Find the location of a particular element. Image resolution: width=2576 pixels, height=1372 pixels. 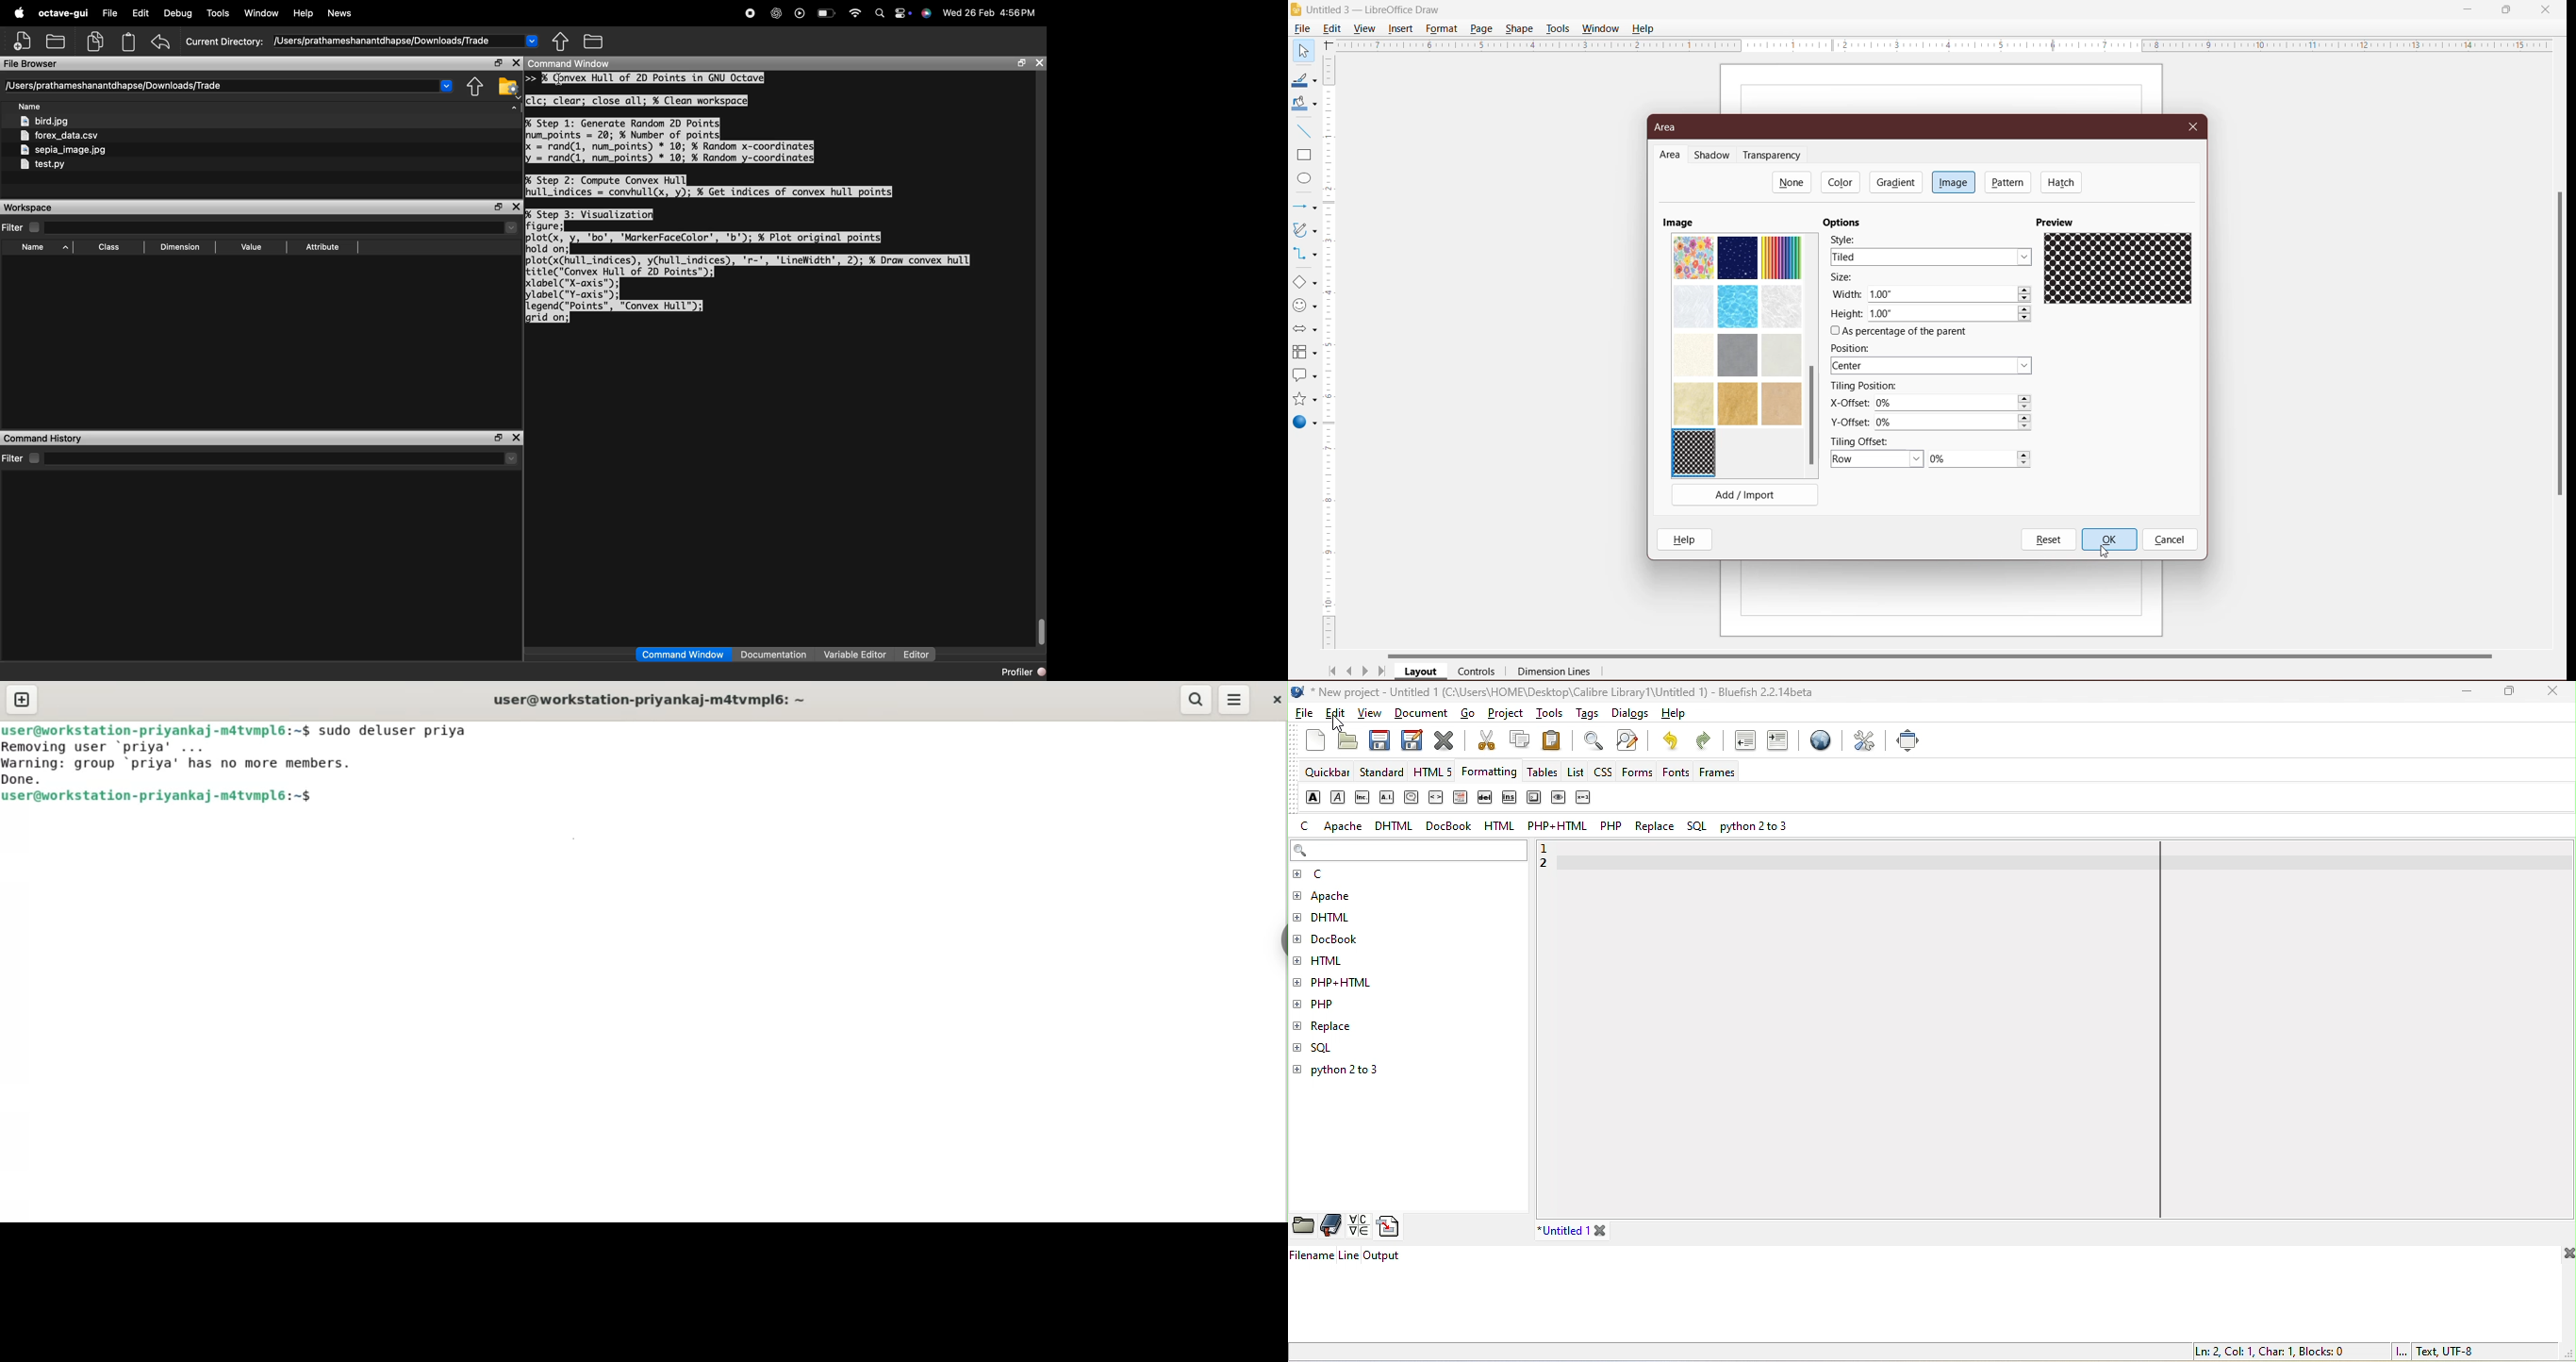

Shape is located at coordinates (1520, 27).